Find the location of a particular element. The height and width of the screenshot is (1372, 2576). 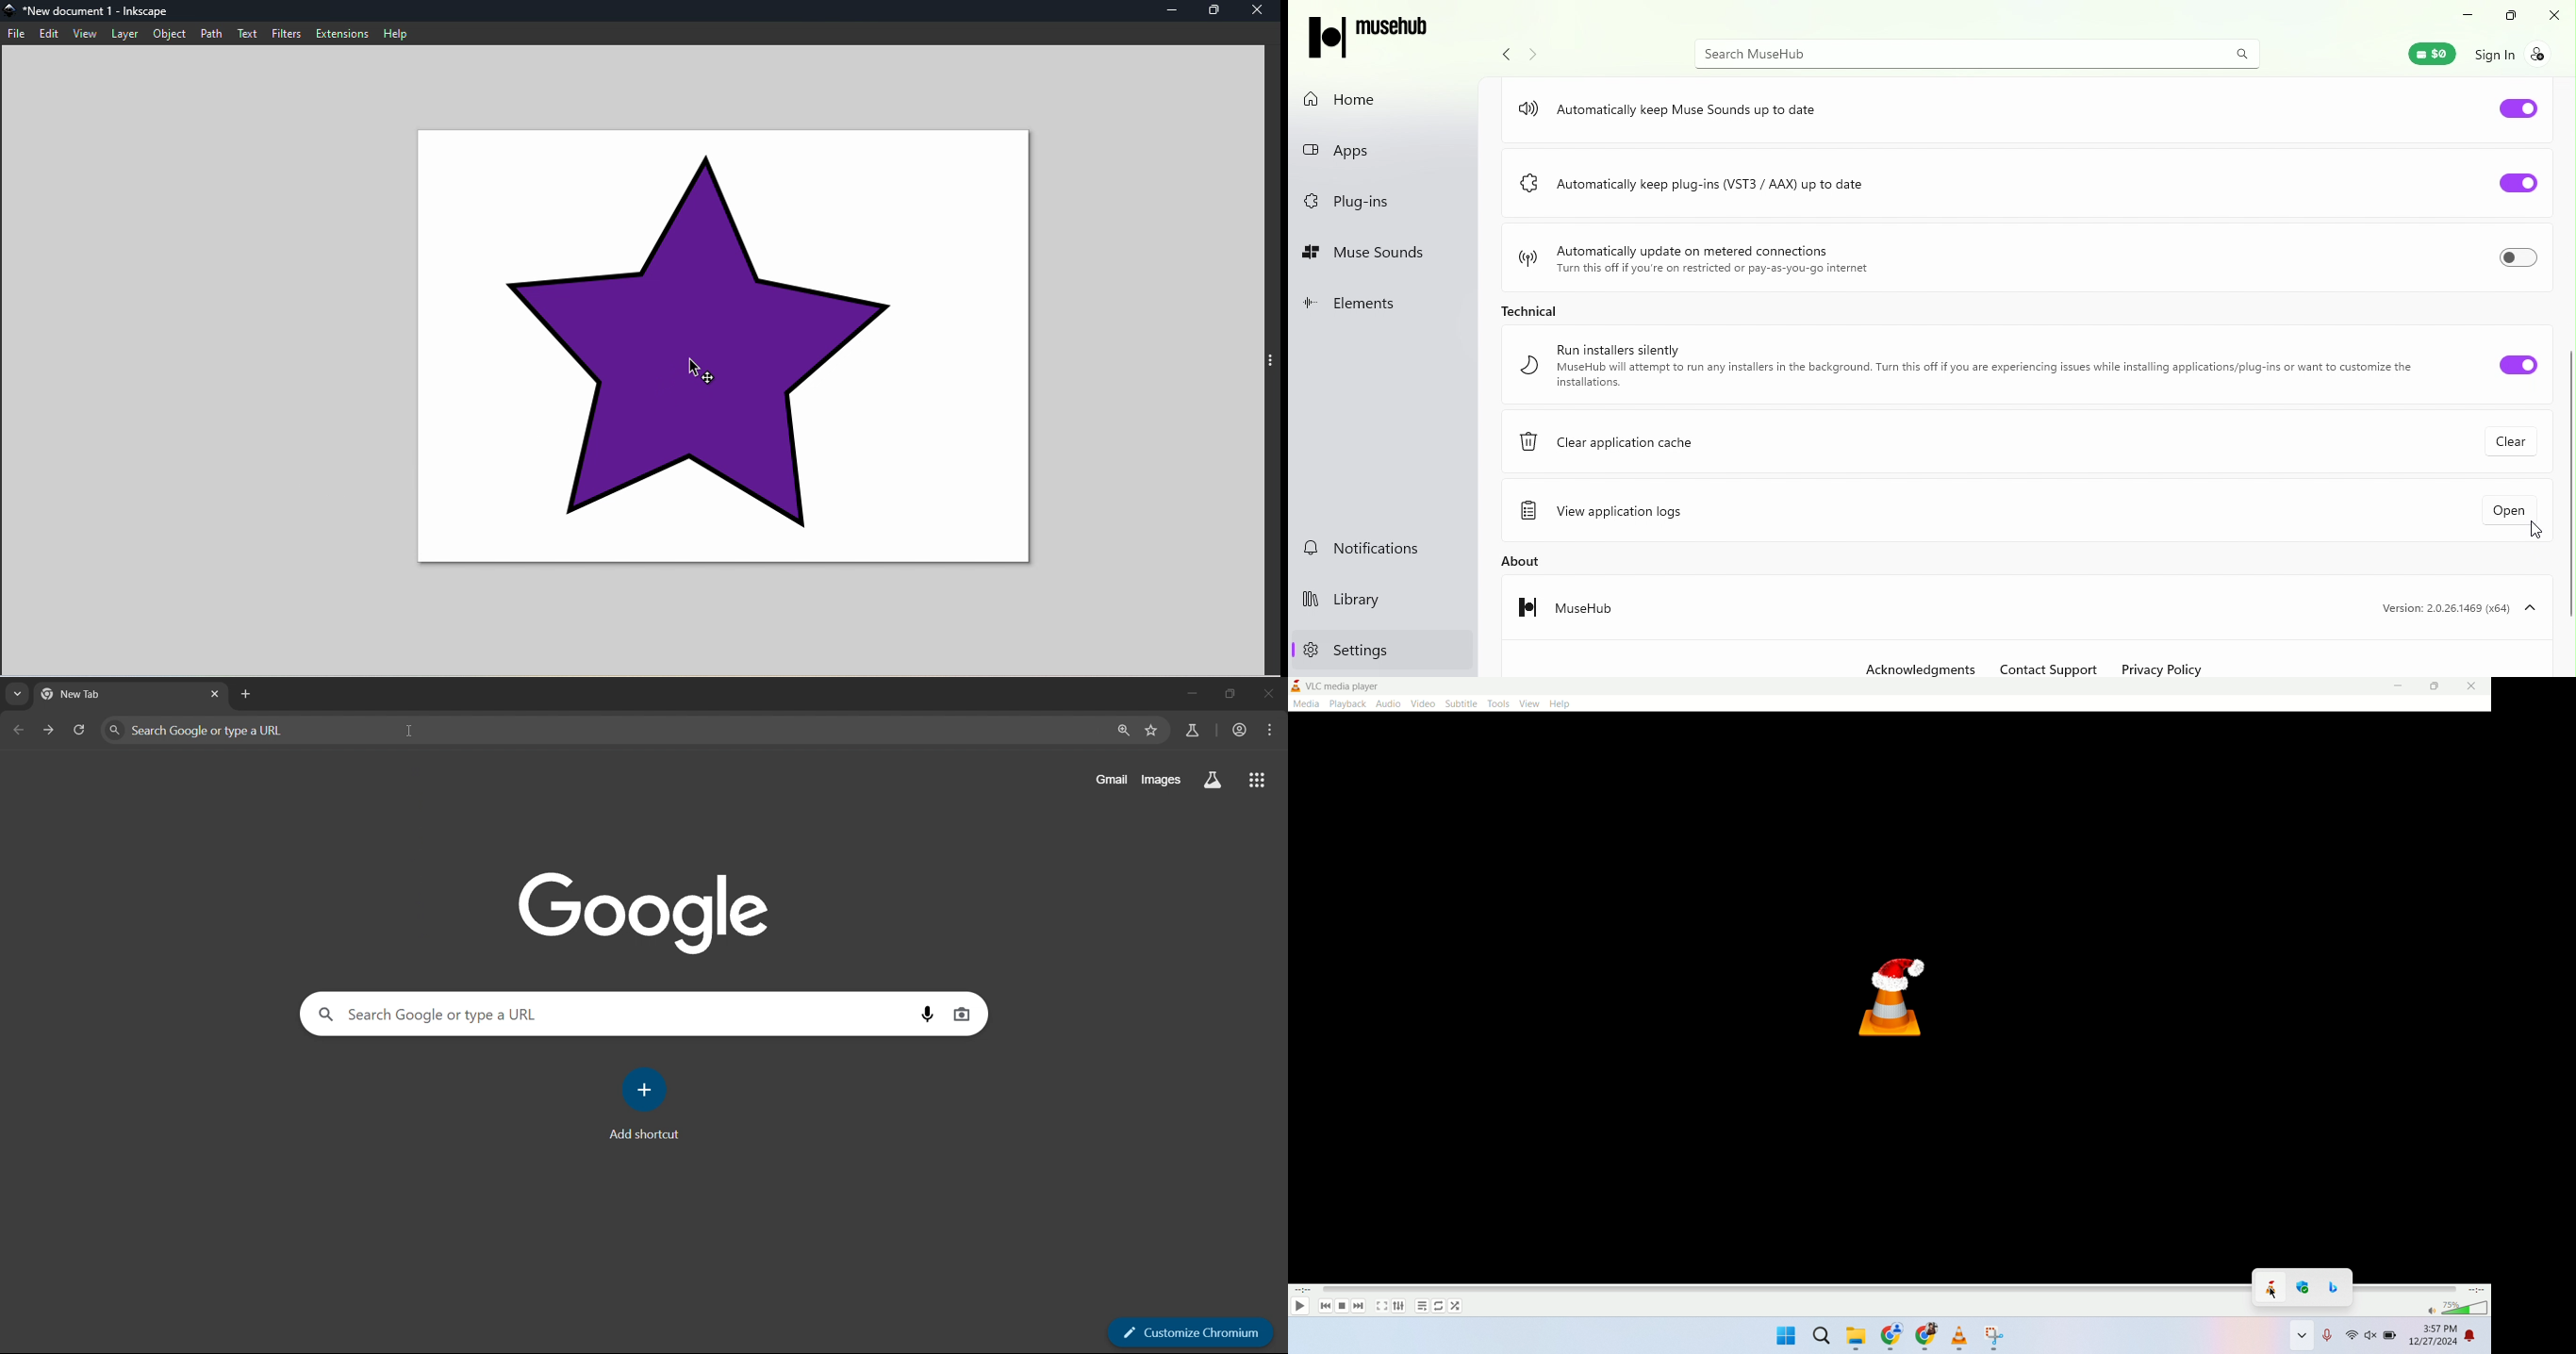

new tab is located at coordinates (101, 695).